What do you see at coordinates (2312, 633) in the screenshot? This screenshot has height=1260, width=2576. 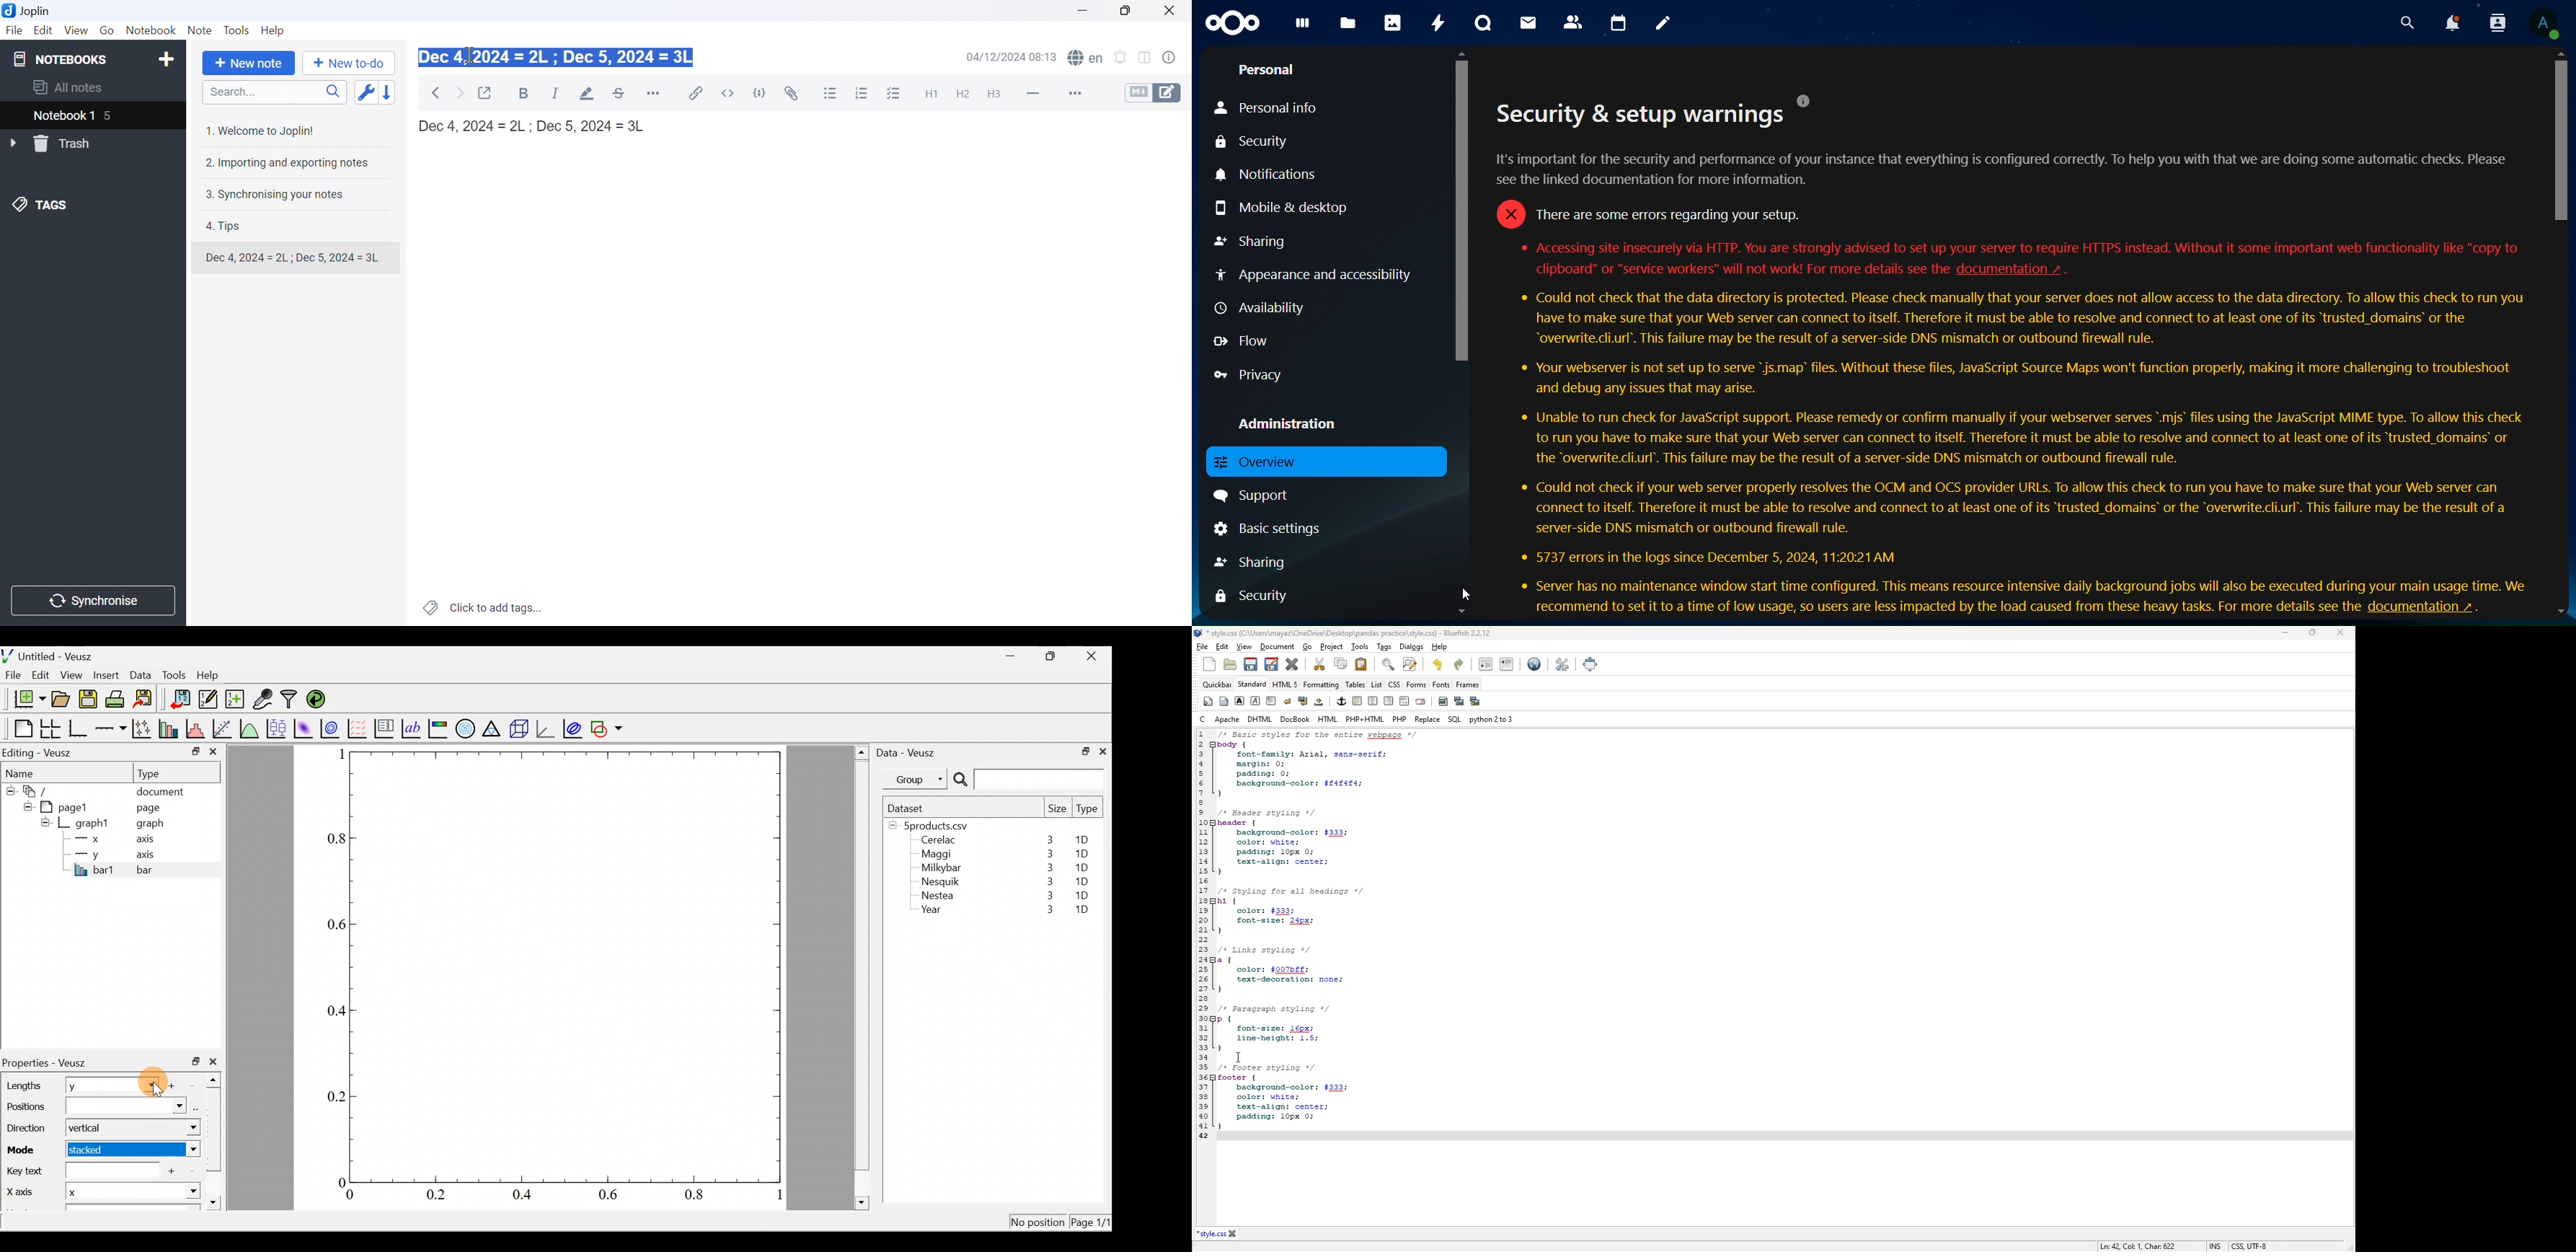 I see `resize` at bounding box center [2312, 633].